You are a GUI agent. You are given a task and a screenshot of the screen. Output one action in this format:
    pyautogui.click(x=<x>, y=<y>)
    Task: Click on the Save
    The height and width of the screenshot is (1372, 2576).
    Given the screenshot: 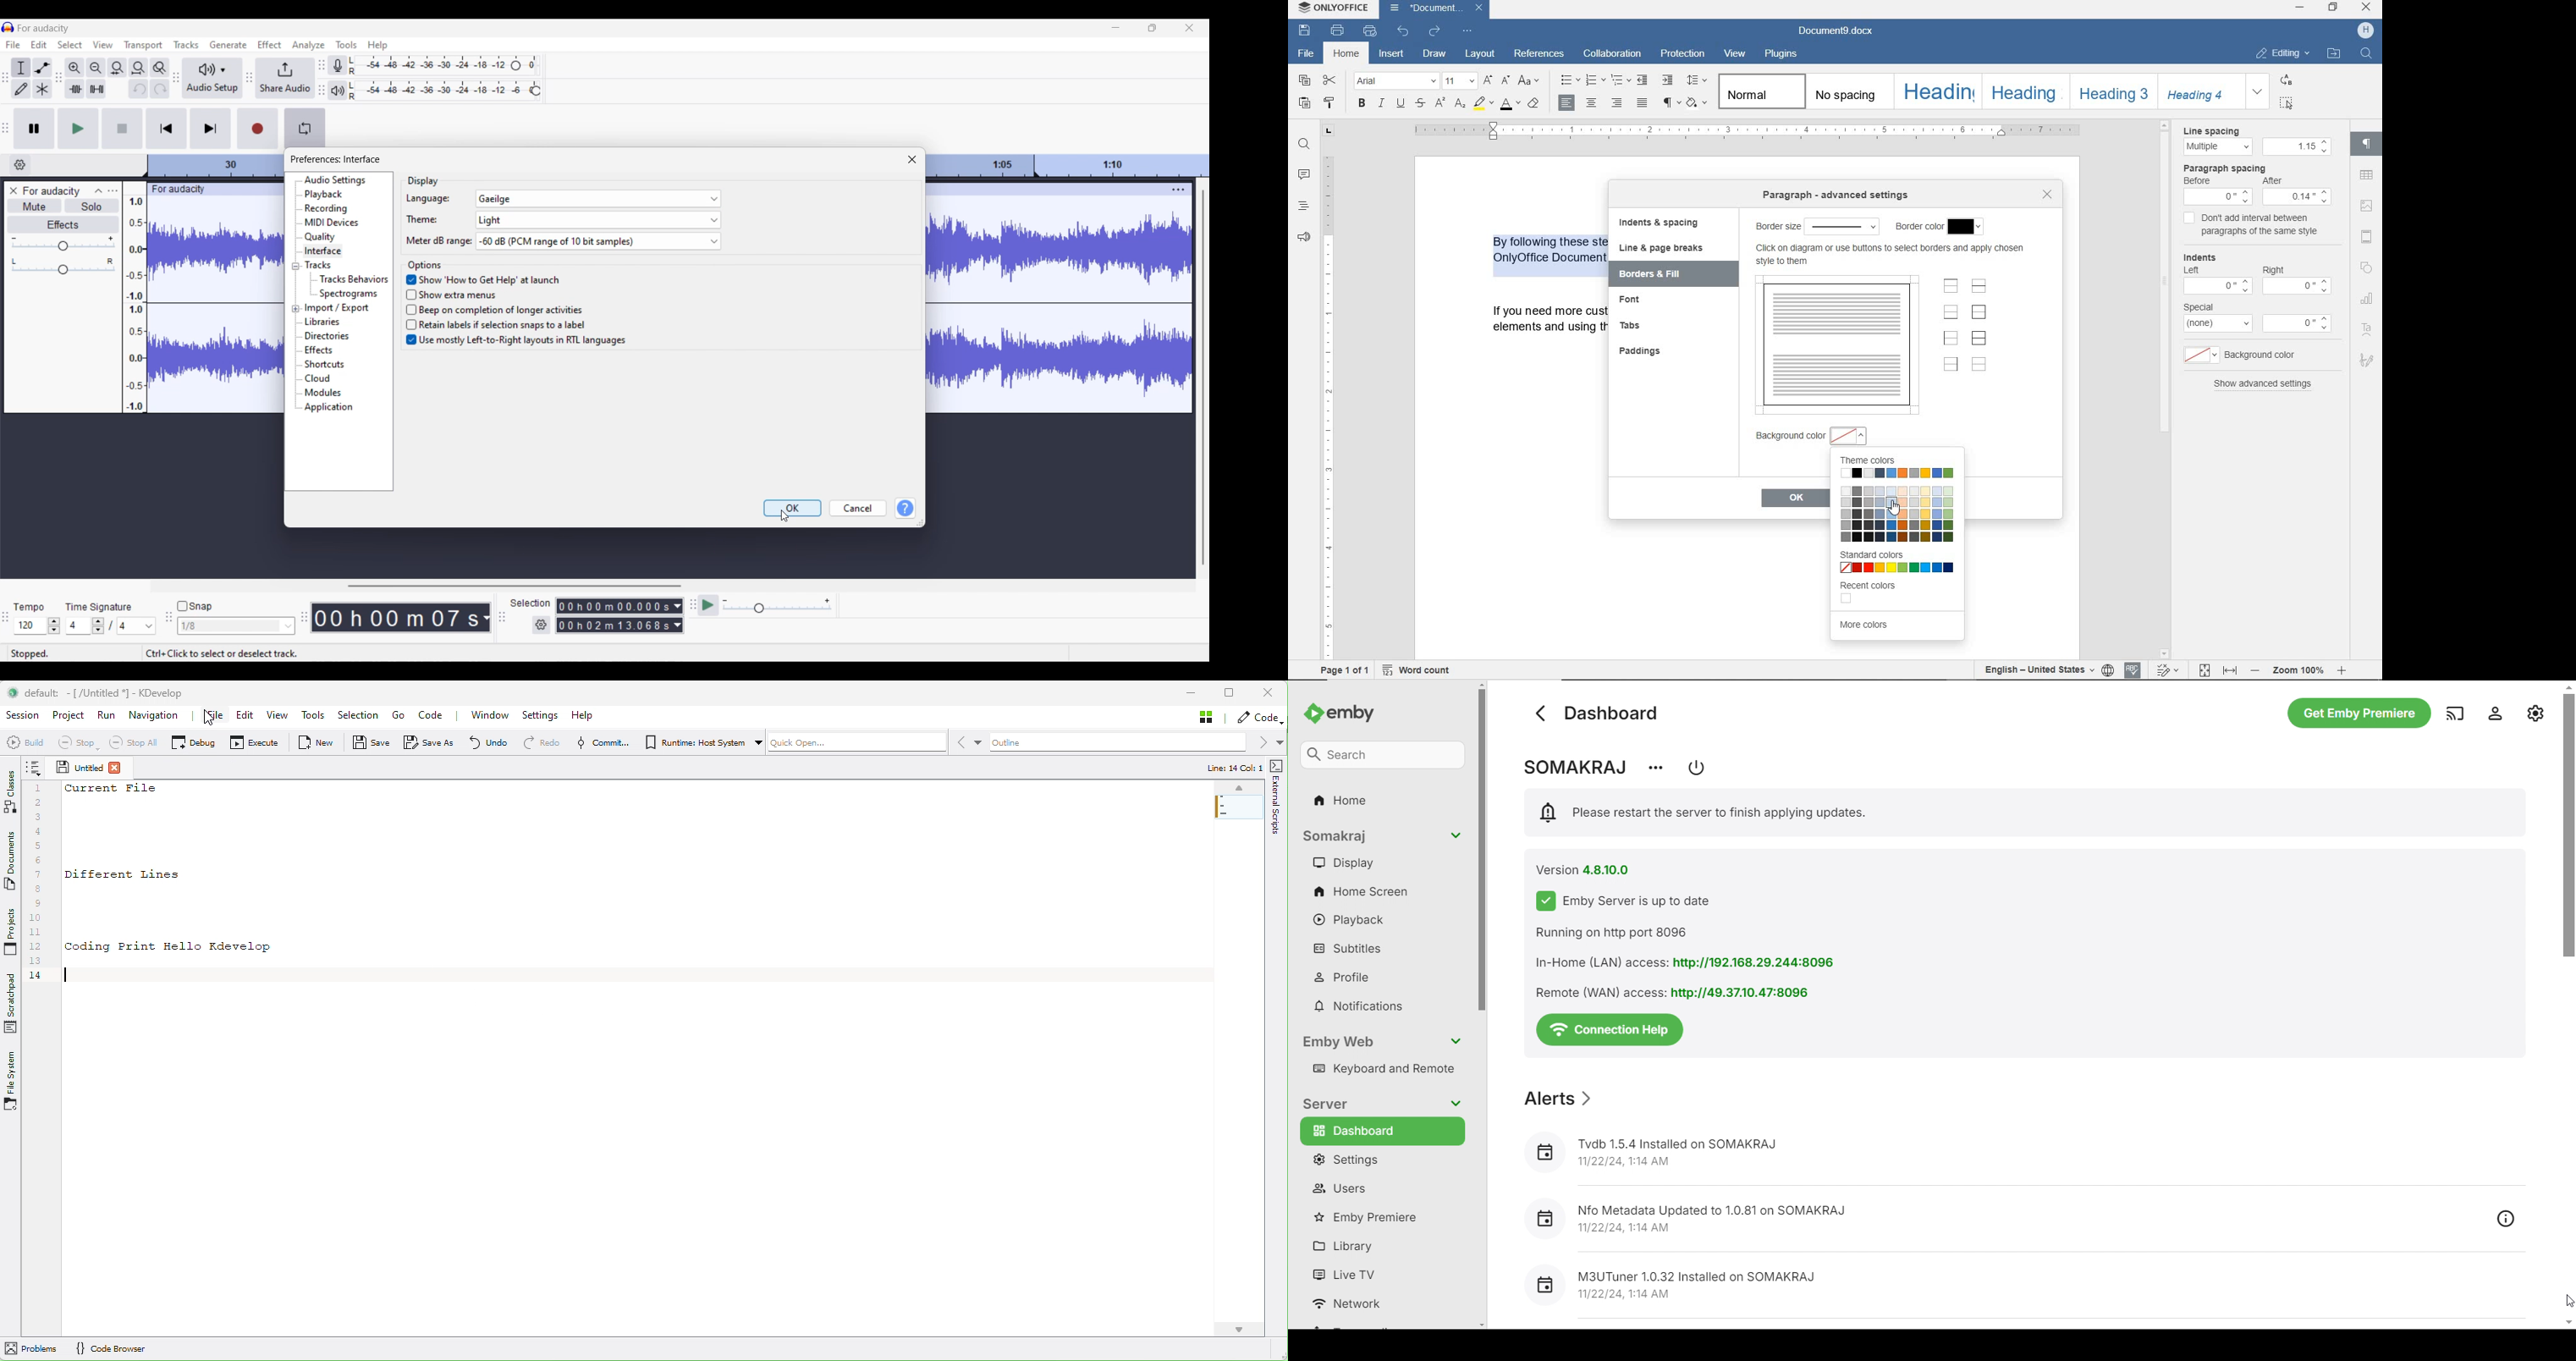 What is the action you would take?
    pyautogui.click(x=368, y=743)
    